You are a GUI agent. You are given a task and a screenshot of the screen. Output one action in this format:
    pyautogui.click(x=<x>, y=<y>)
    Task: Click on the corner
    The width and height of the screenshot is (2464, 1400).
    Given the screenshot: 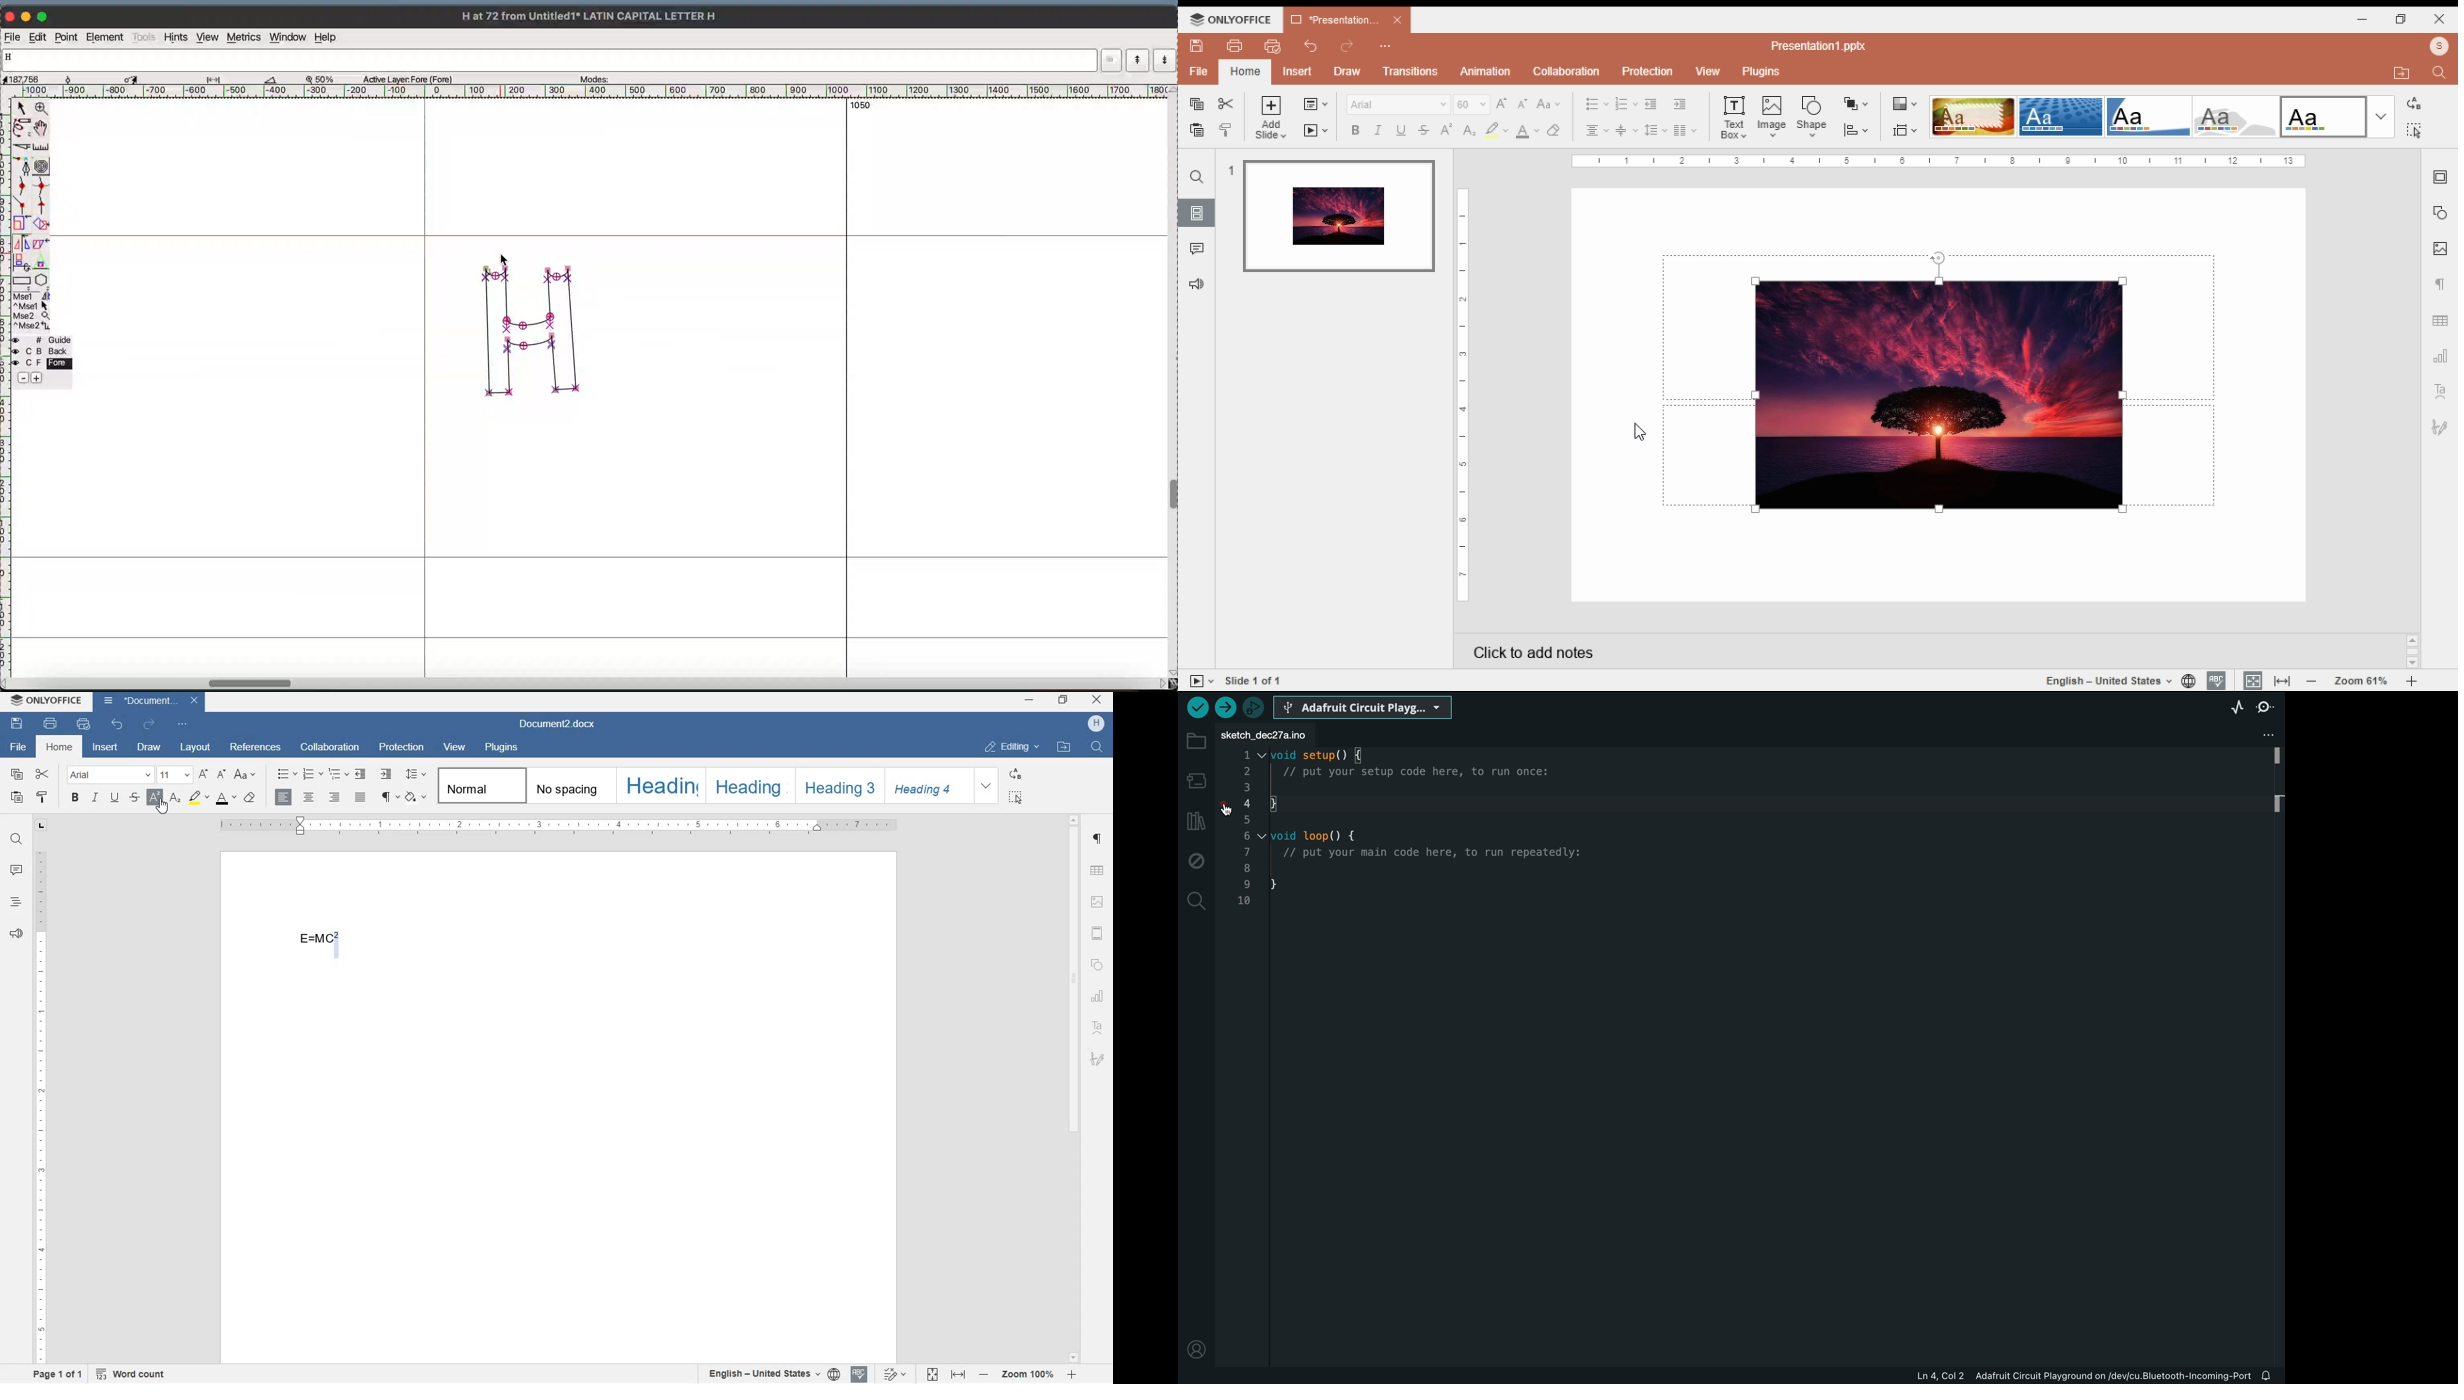 What is the action you would take?
    pyautogui.click(x=23, y=207)
    